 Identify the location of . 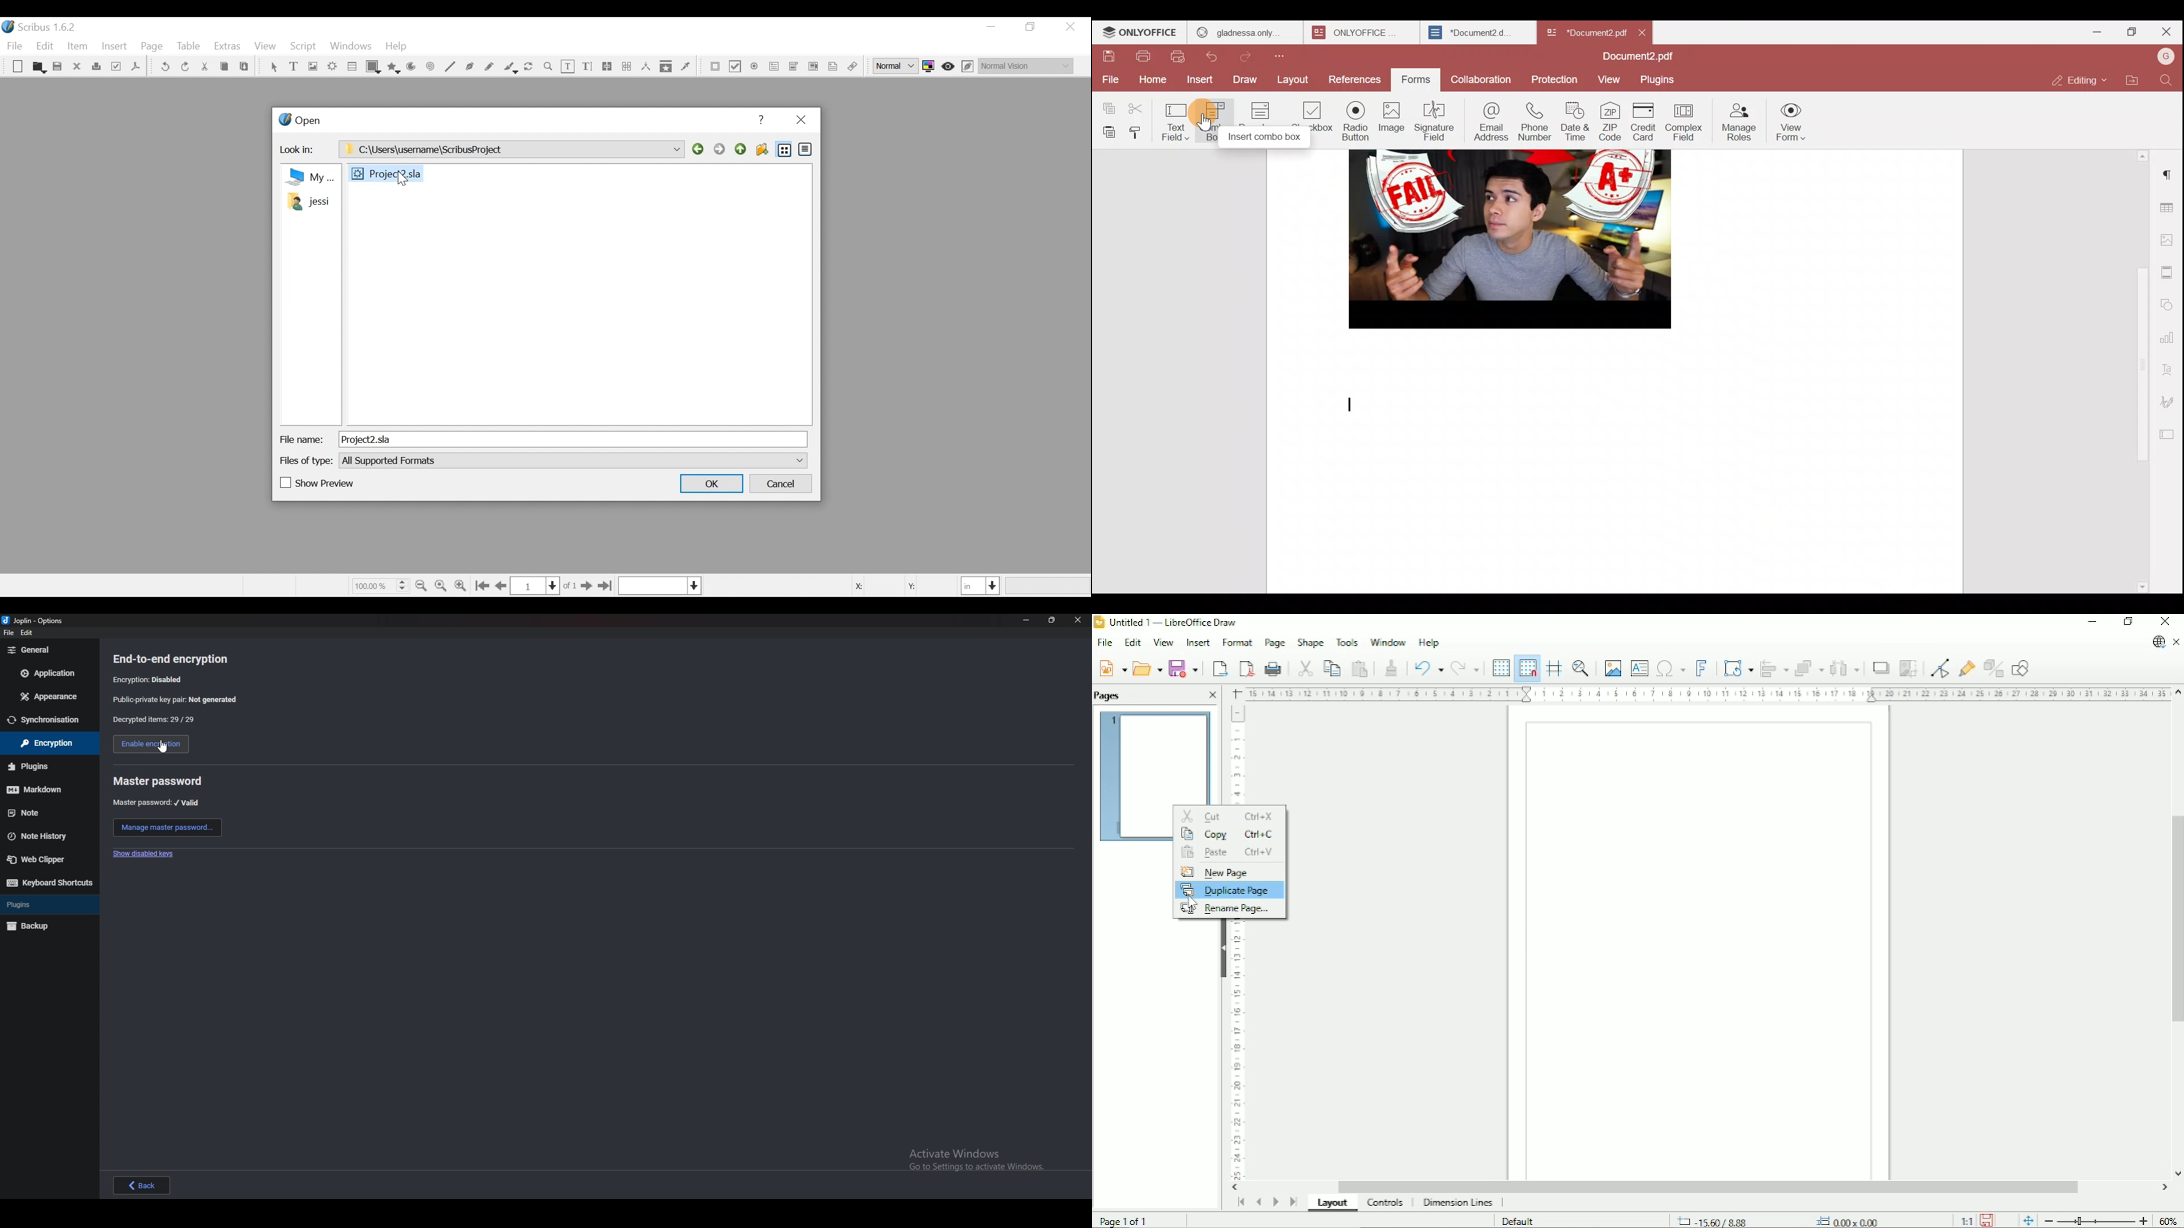
(22, 813).